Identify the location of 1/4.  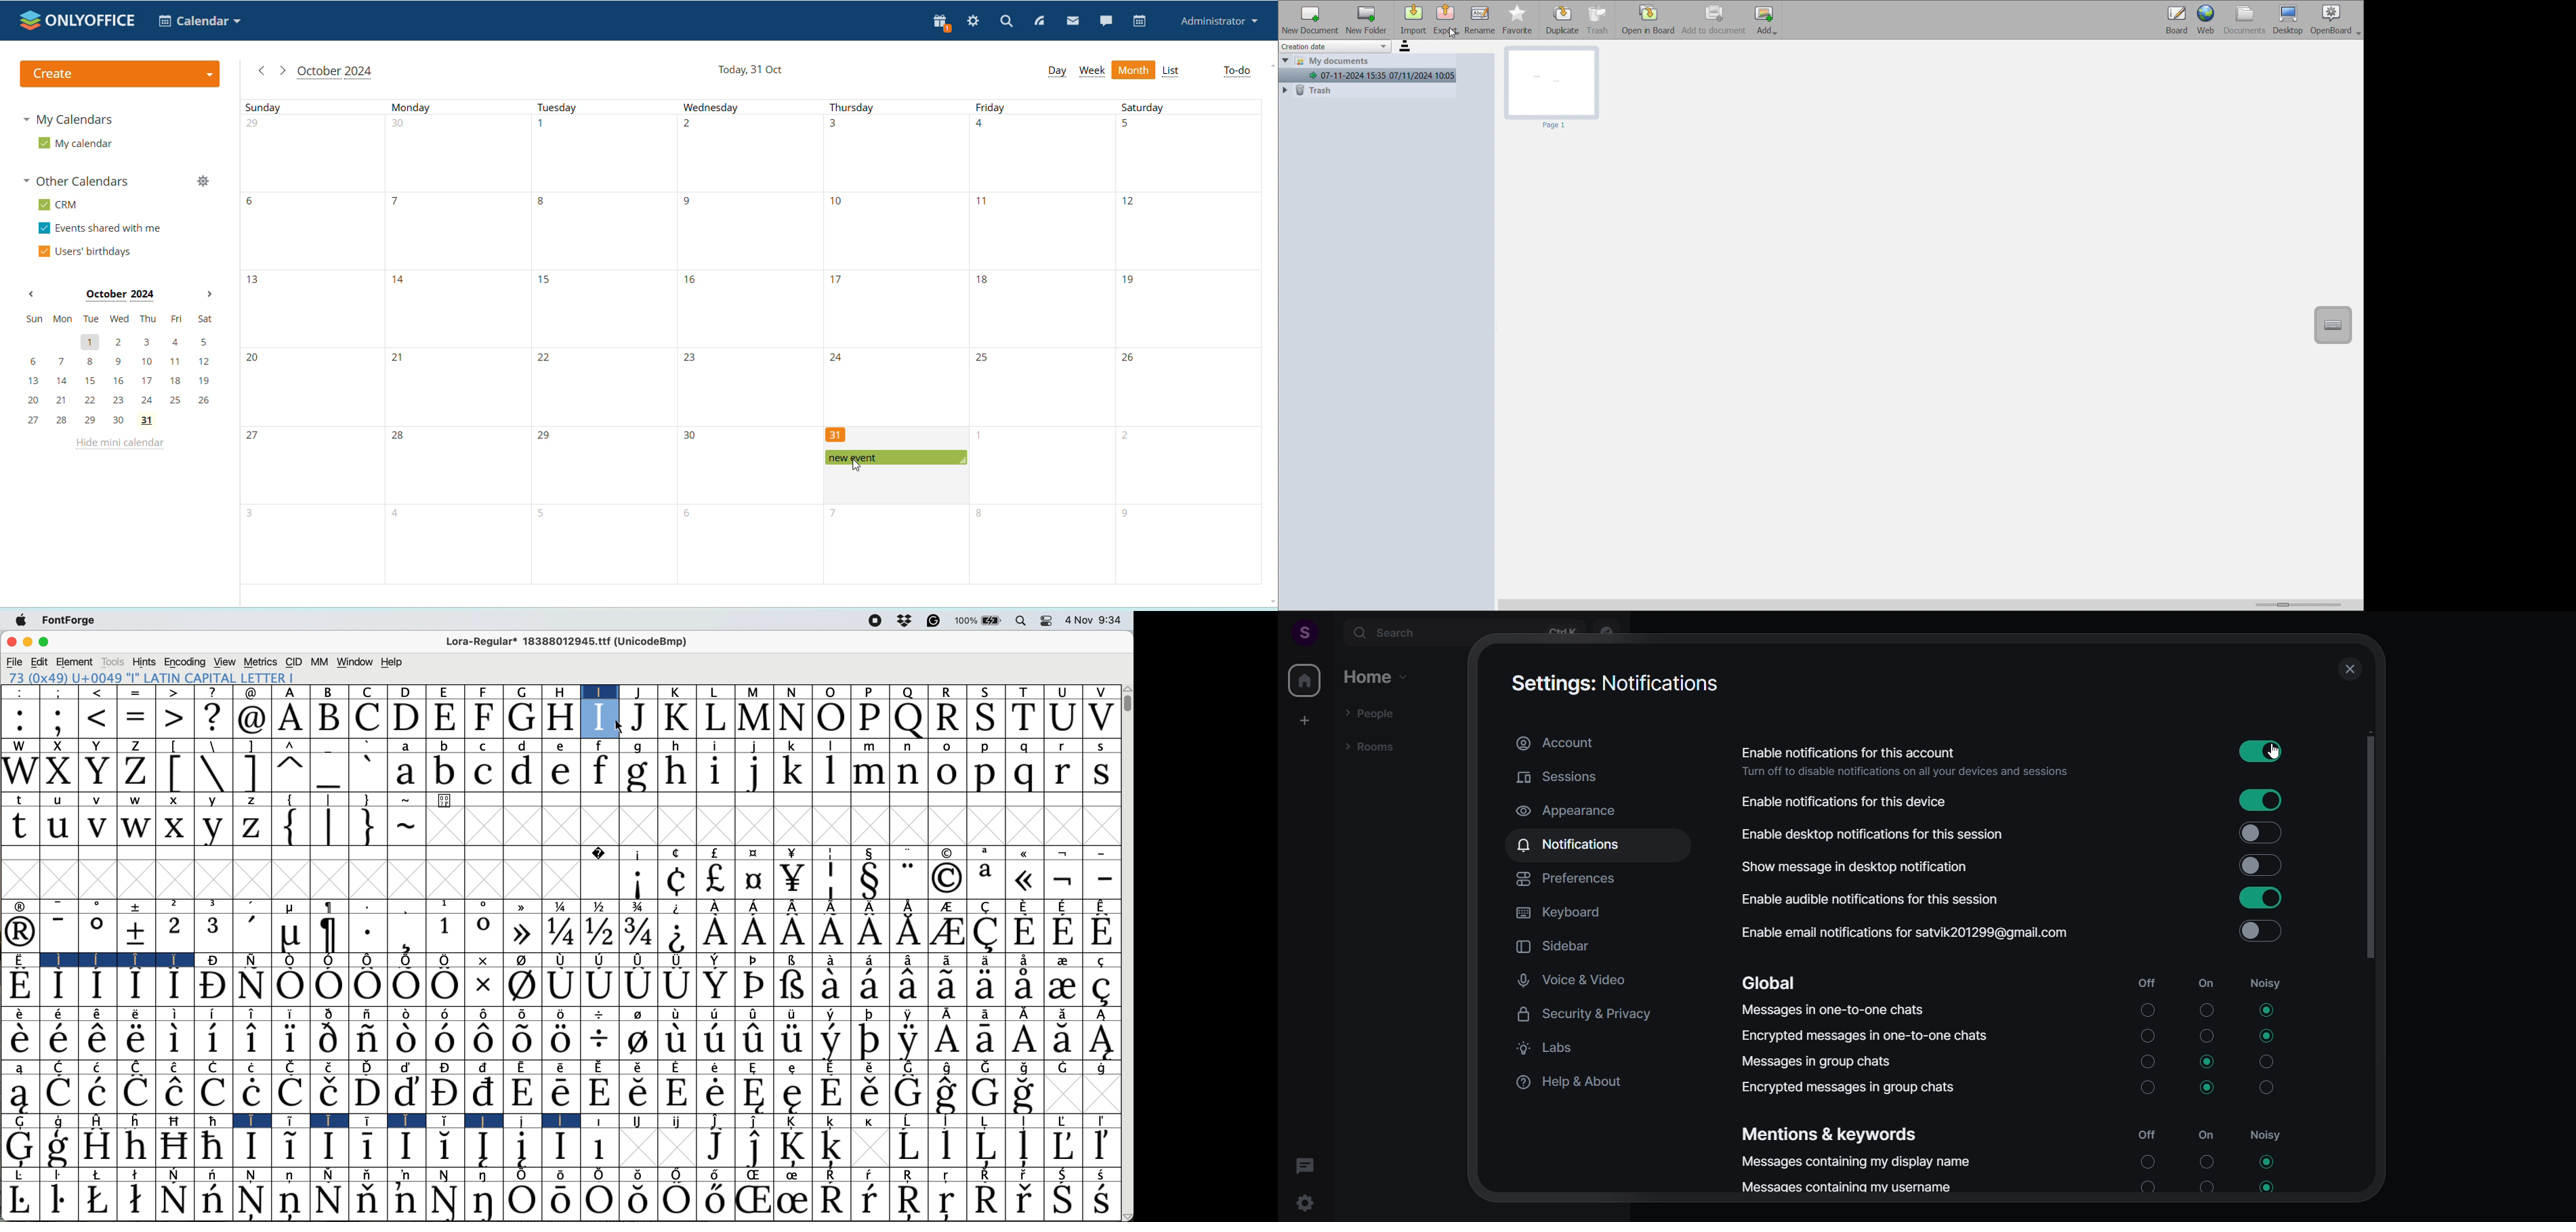
(563, 907).